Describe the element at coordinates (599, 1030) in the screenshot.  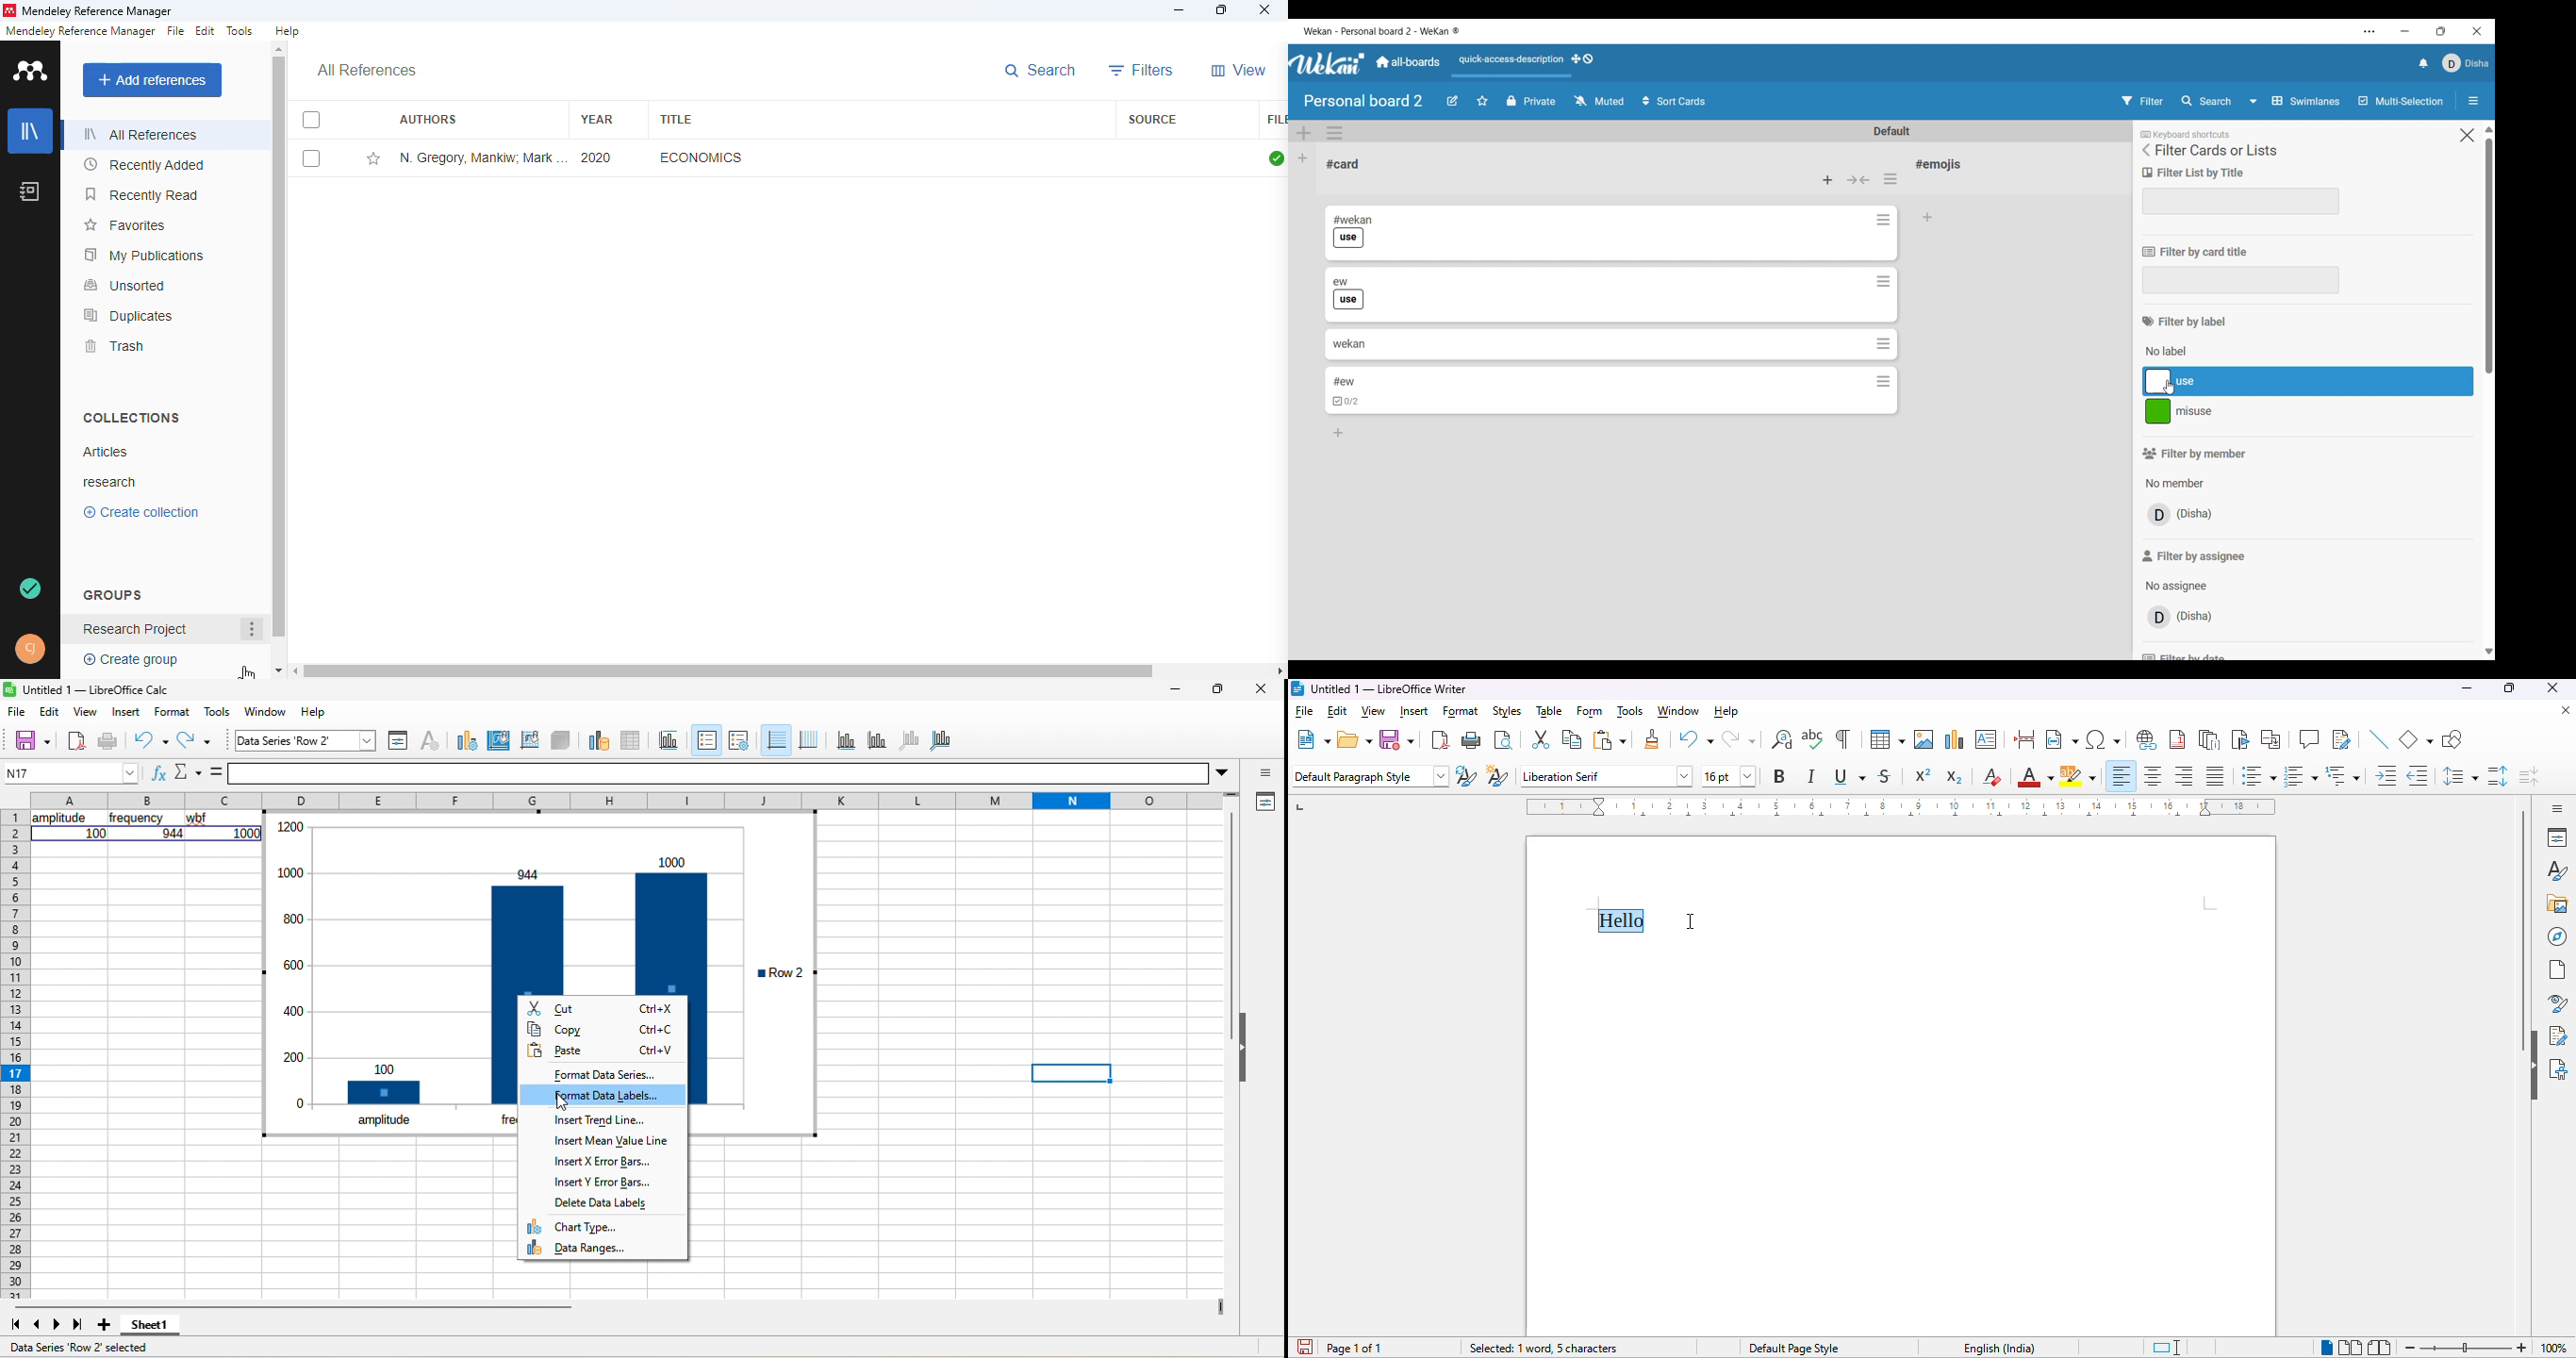
I see `copy` at that location.